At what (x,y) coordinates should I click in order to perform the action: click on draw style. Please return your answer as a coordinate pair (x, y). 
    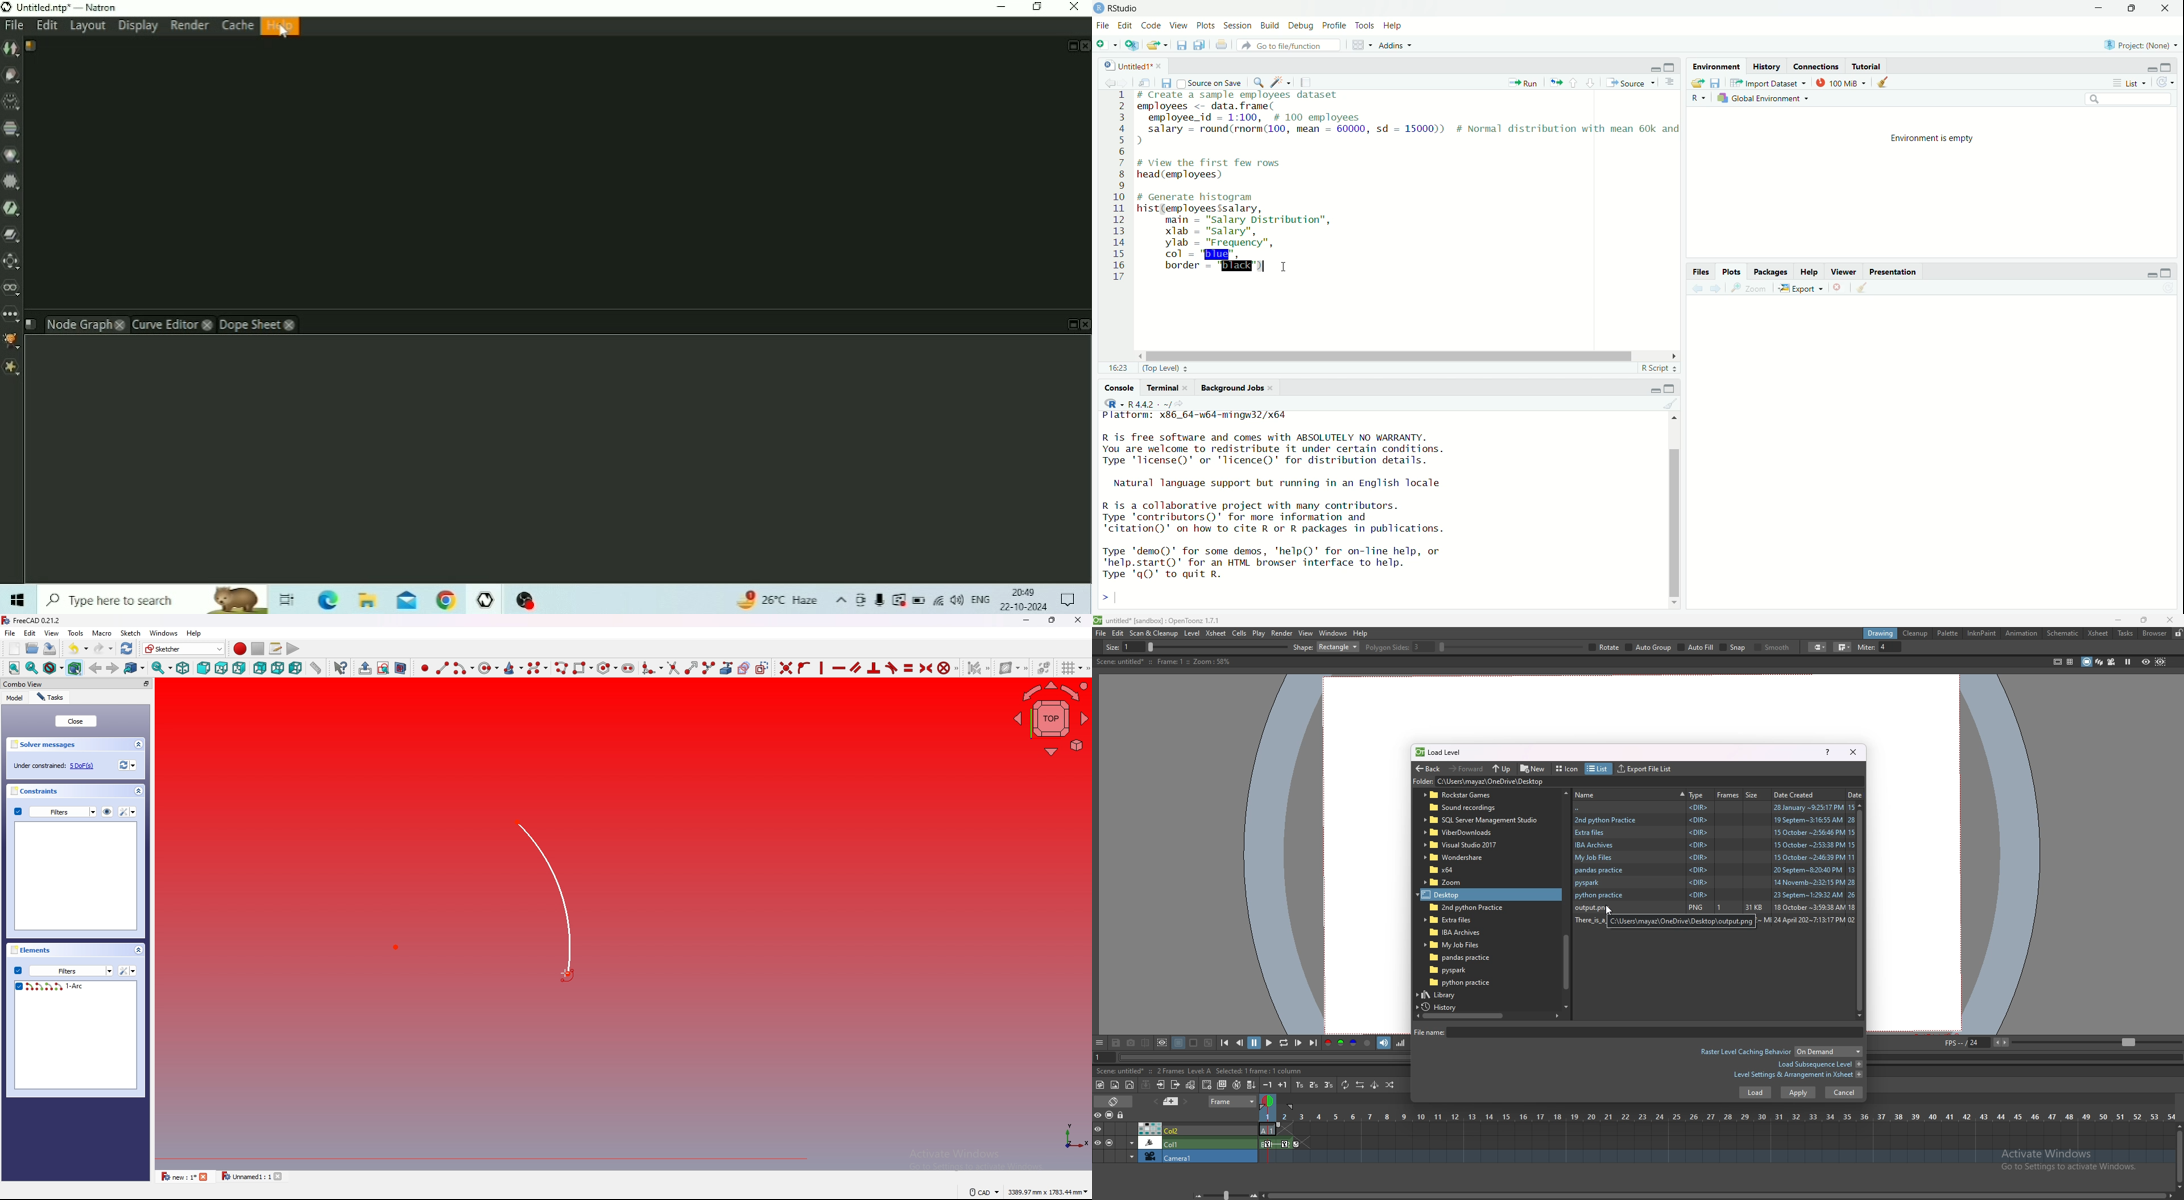
    Looking at the image, I should click on (53, 667).